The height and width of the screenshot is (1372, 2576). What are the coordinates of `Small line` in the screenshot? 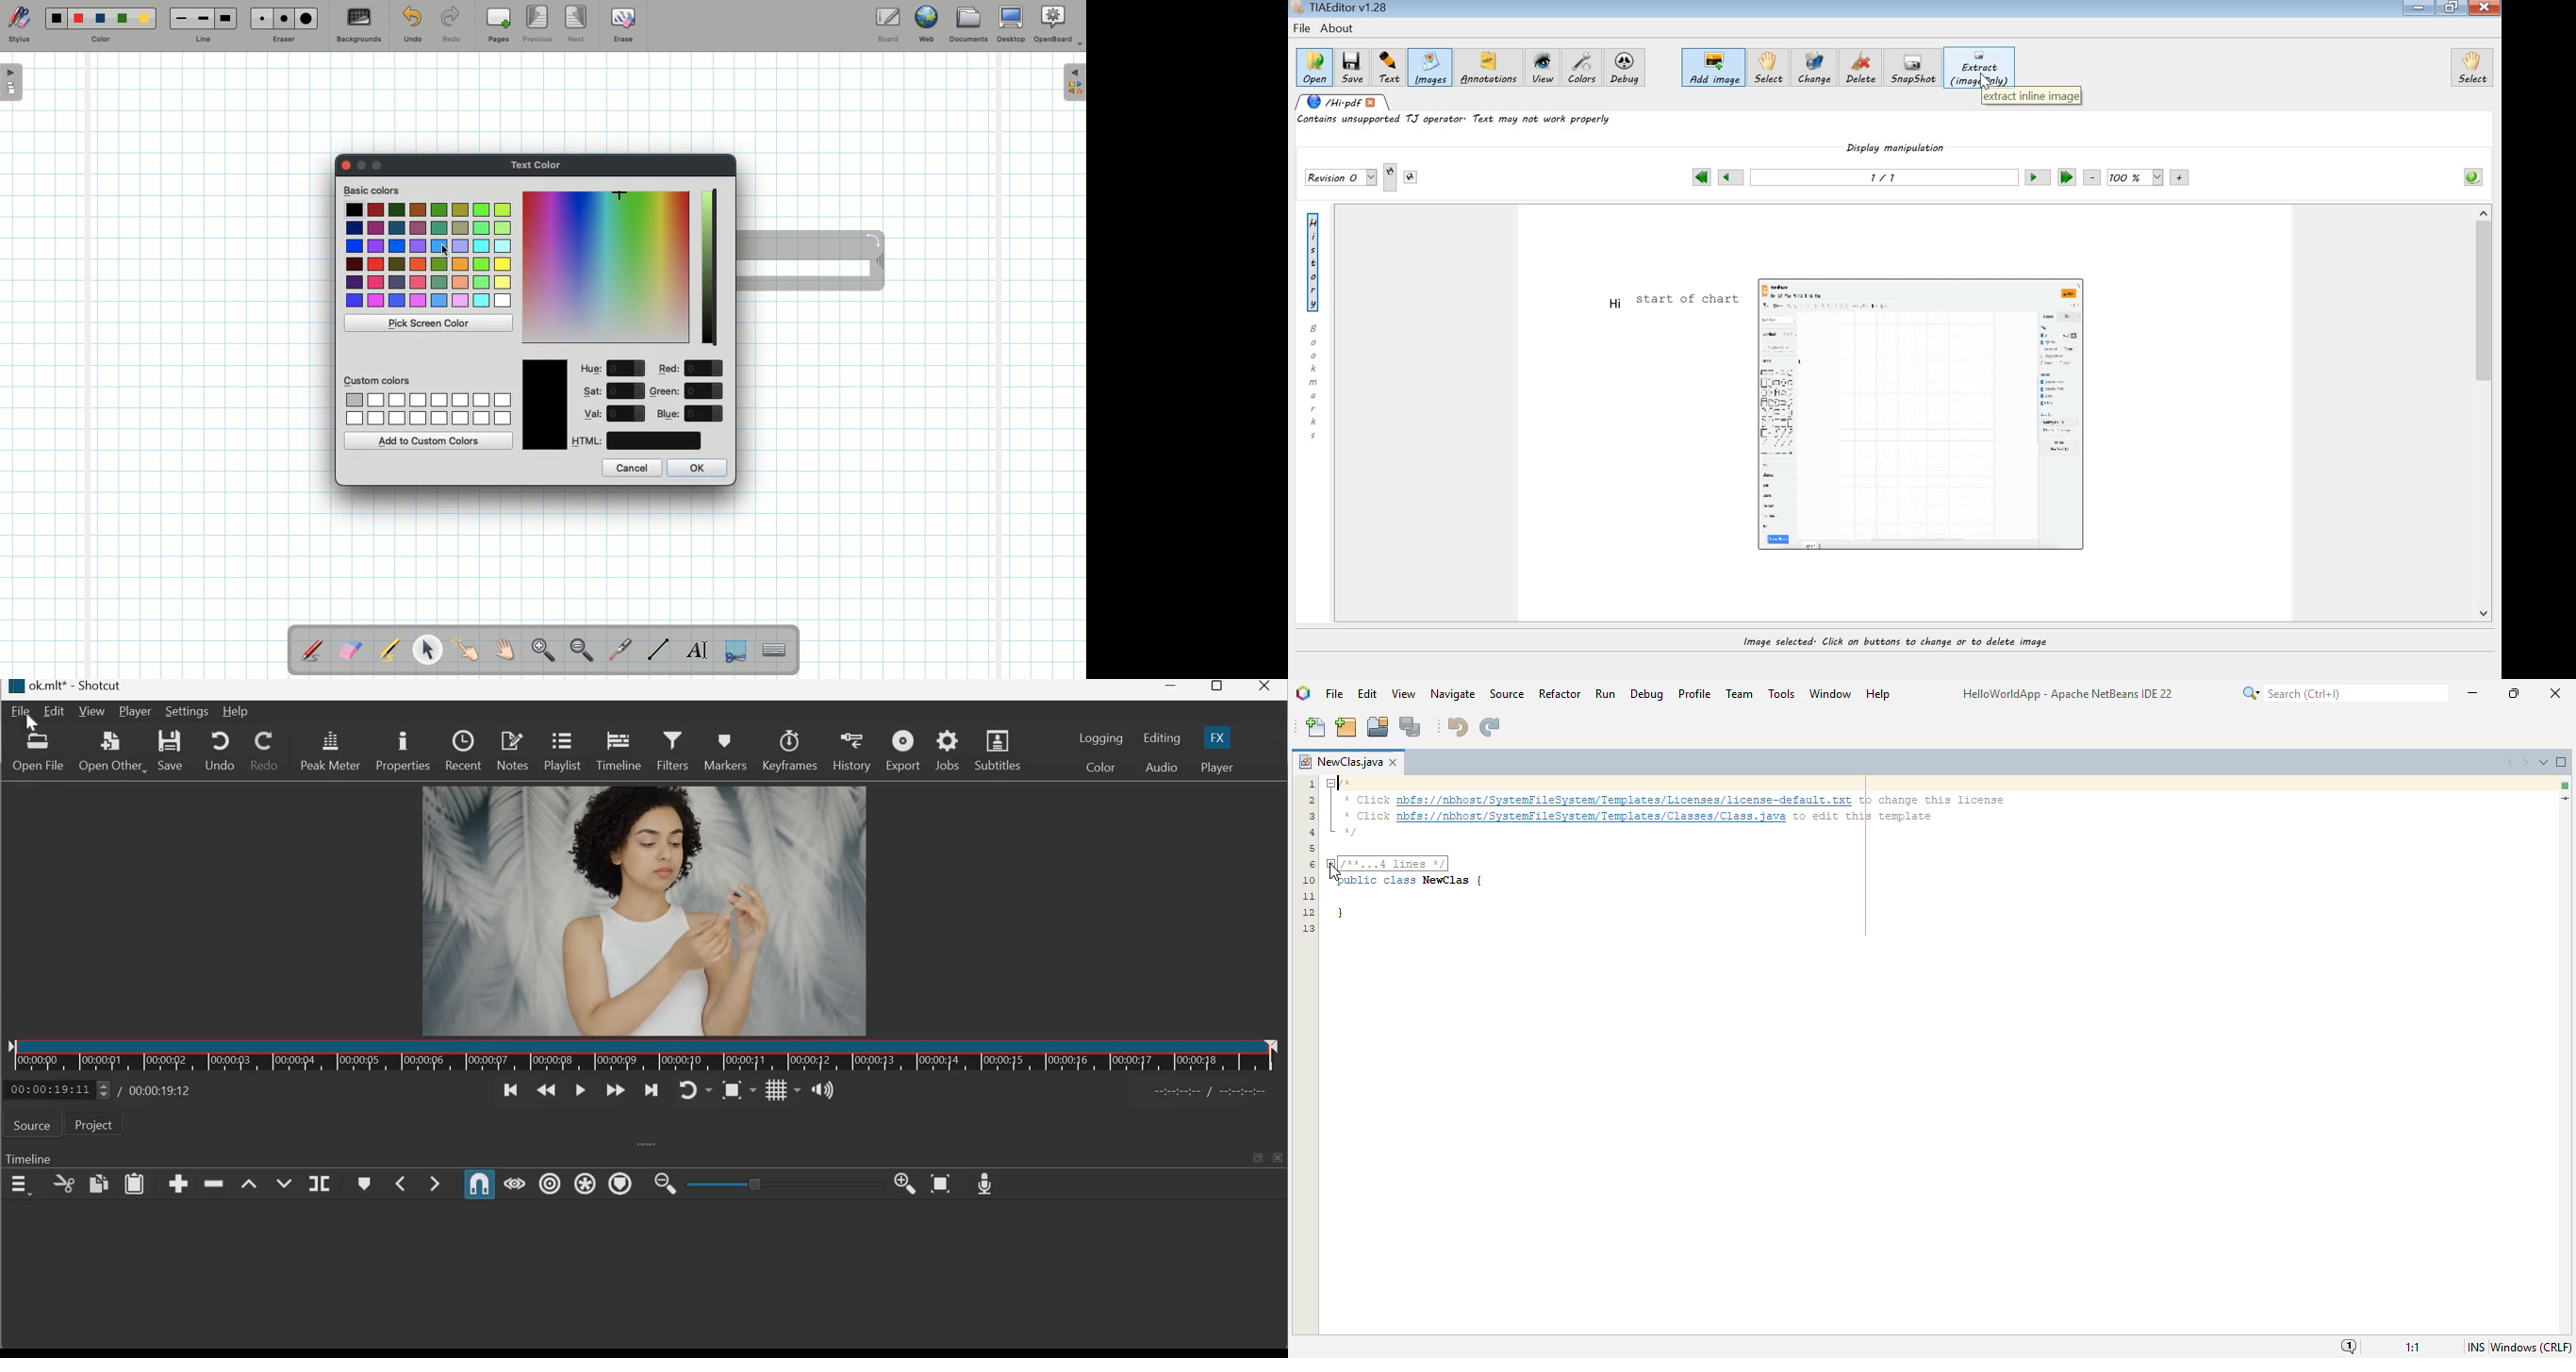 It's located at (179, 19).